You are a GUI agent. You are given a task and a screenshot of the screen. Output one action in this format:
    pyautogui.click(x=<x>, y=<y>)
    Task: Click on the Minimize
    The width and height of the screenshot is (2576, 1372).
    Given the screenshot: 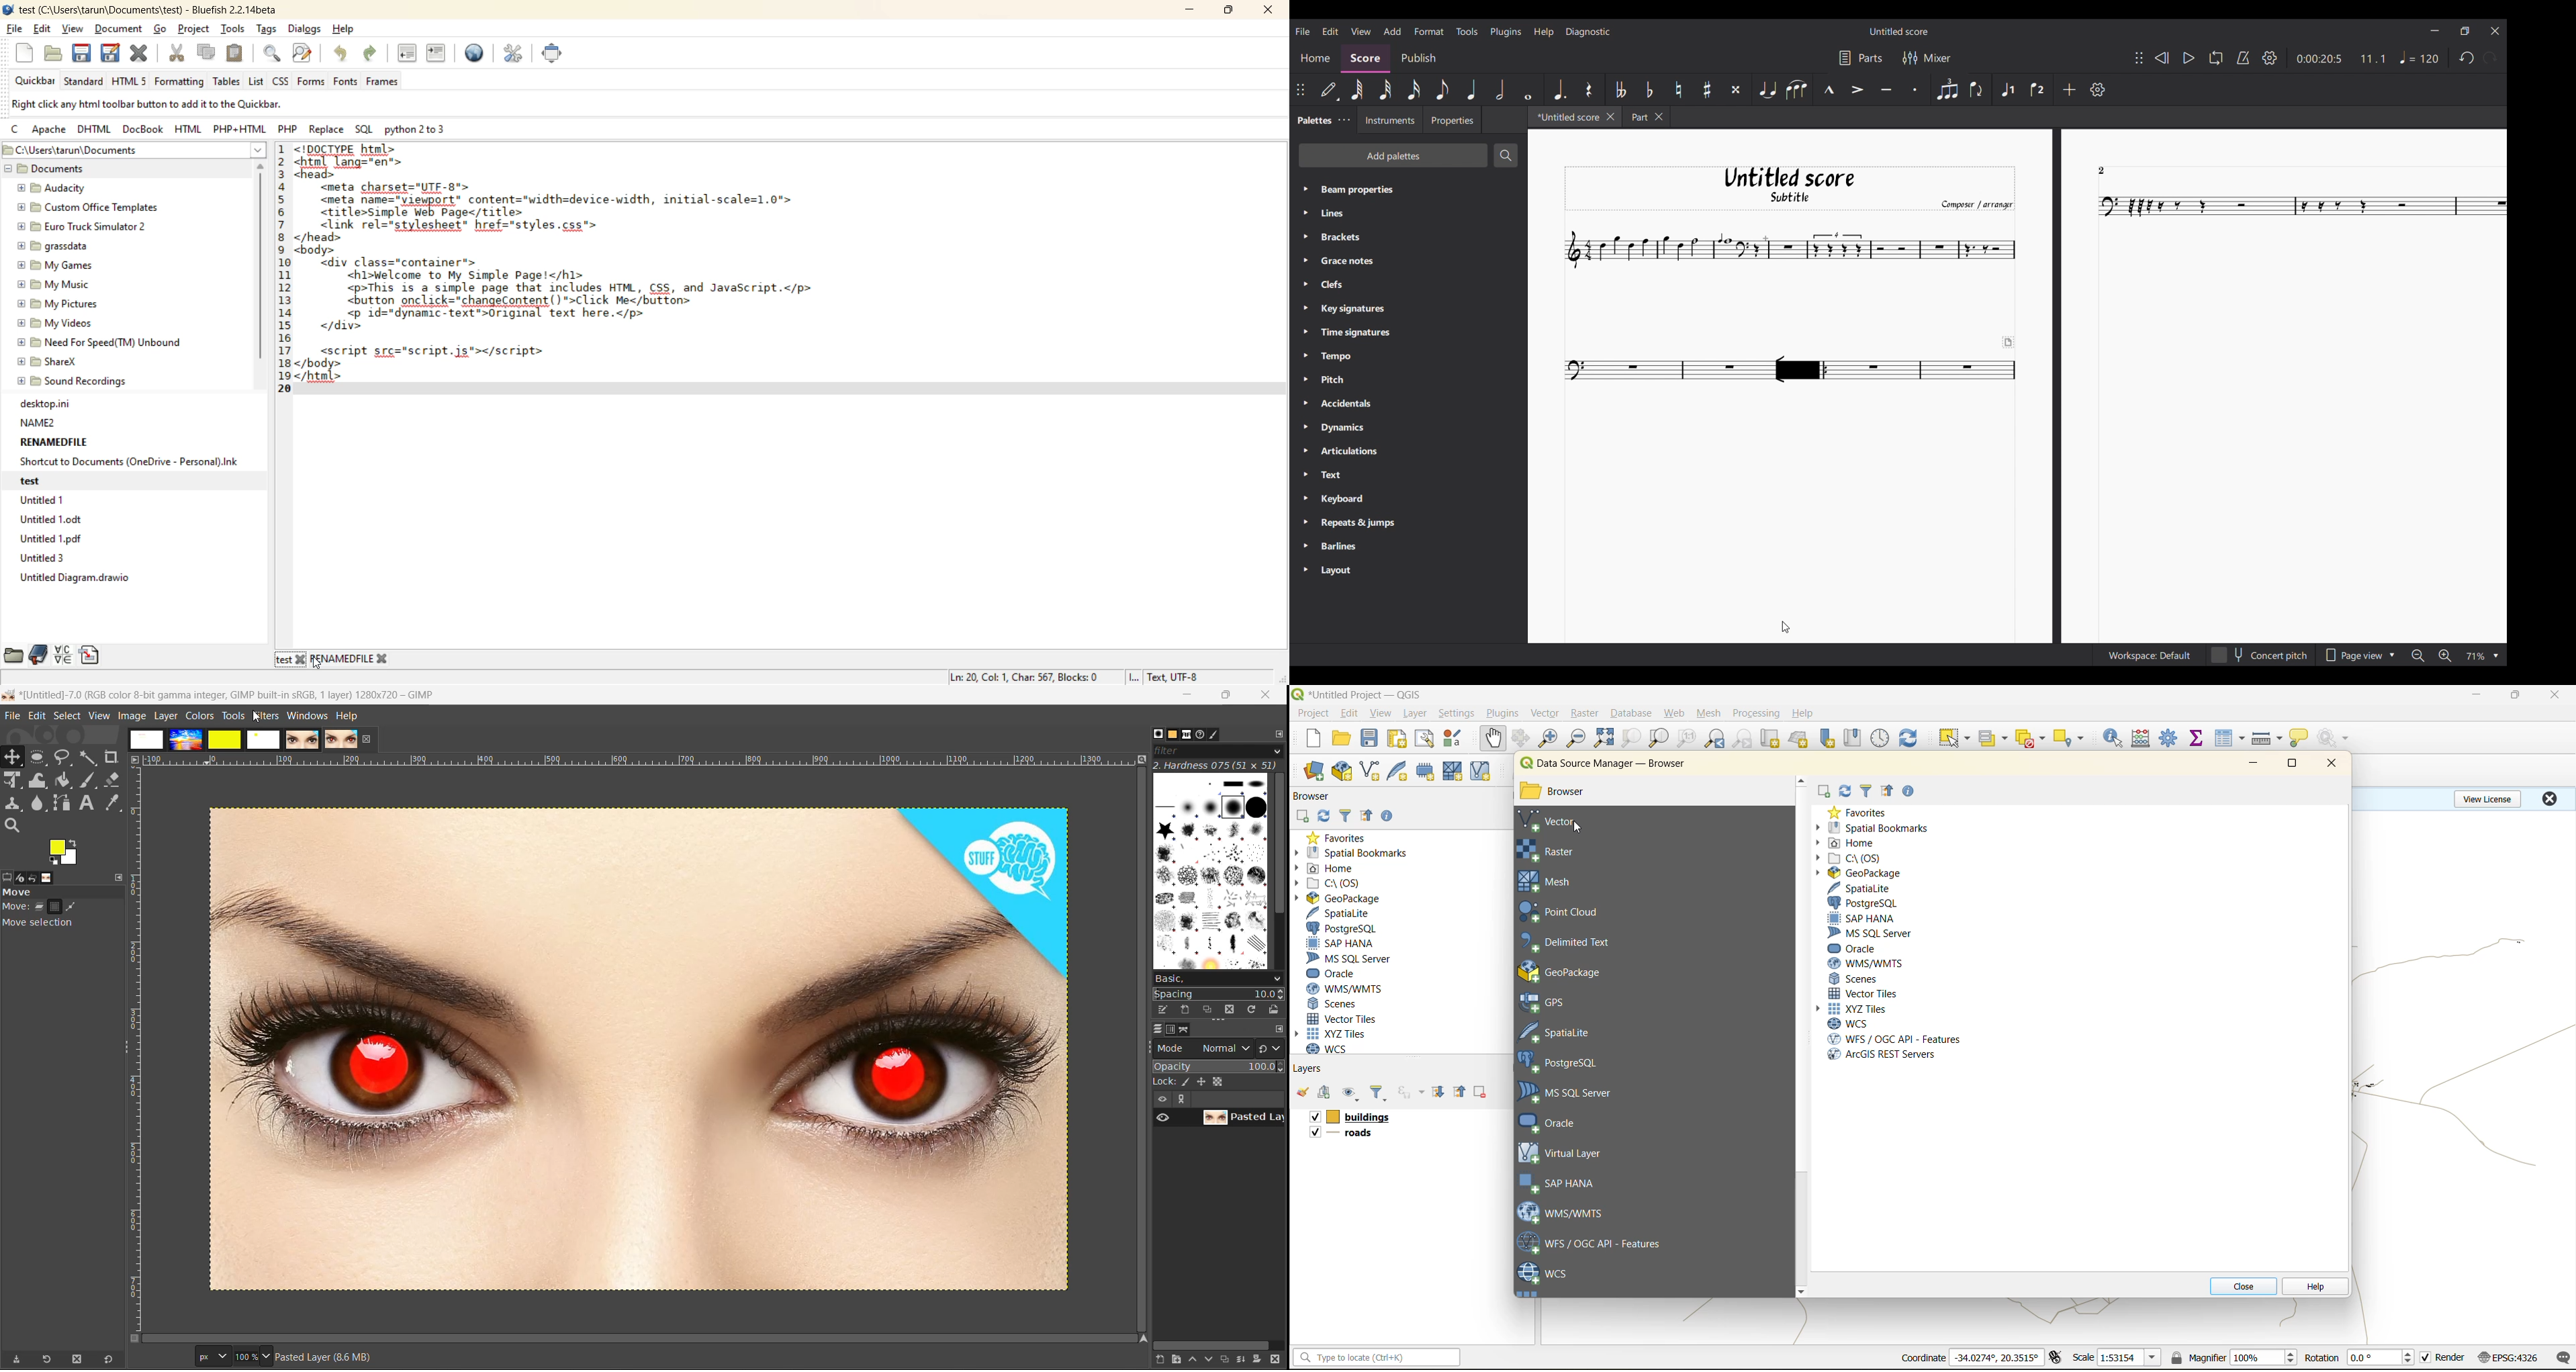 What is the action you would take?
    pyautogui.click(x=2435, y=30)
    